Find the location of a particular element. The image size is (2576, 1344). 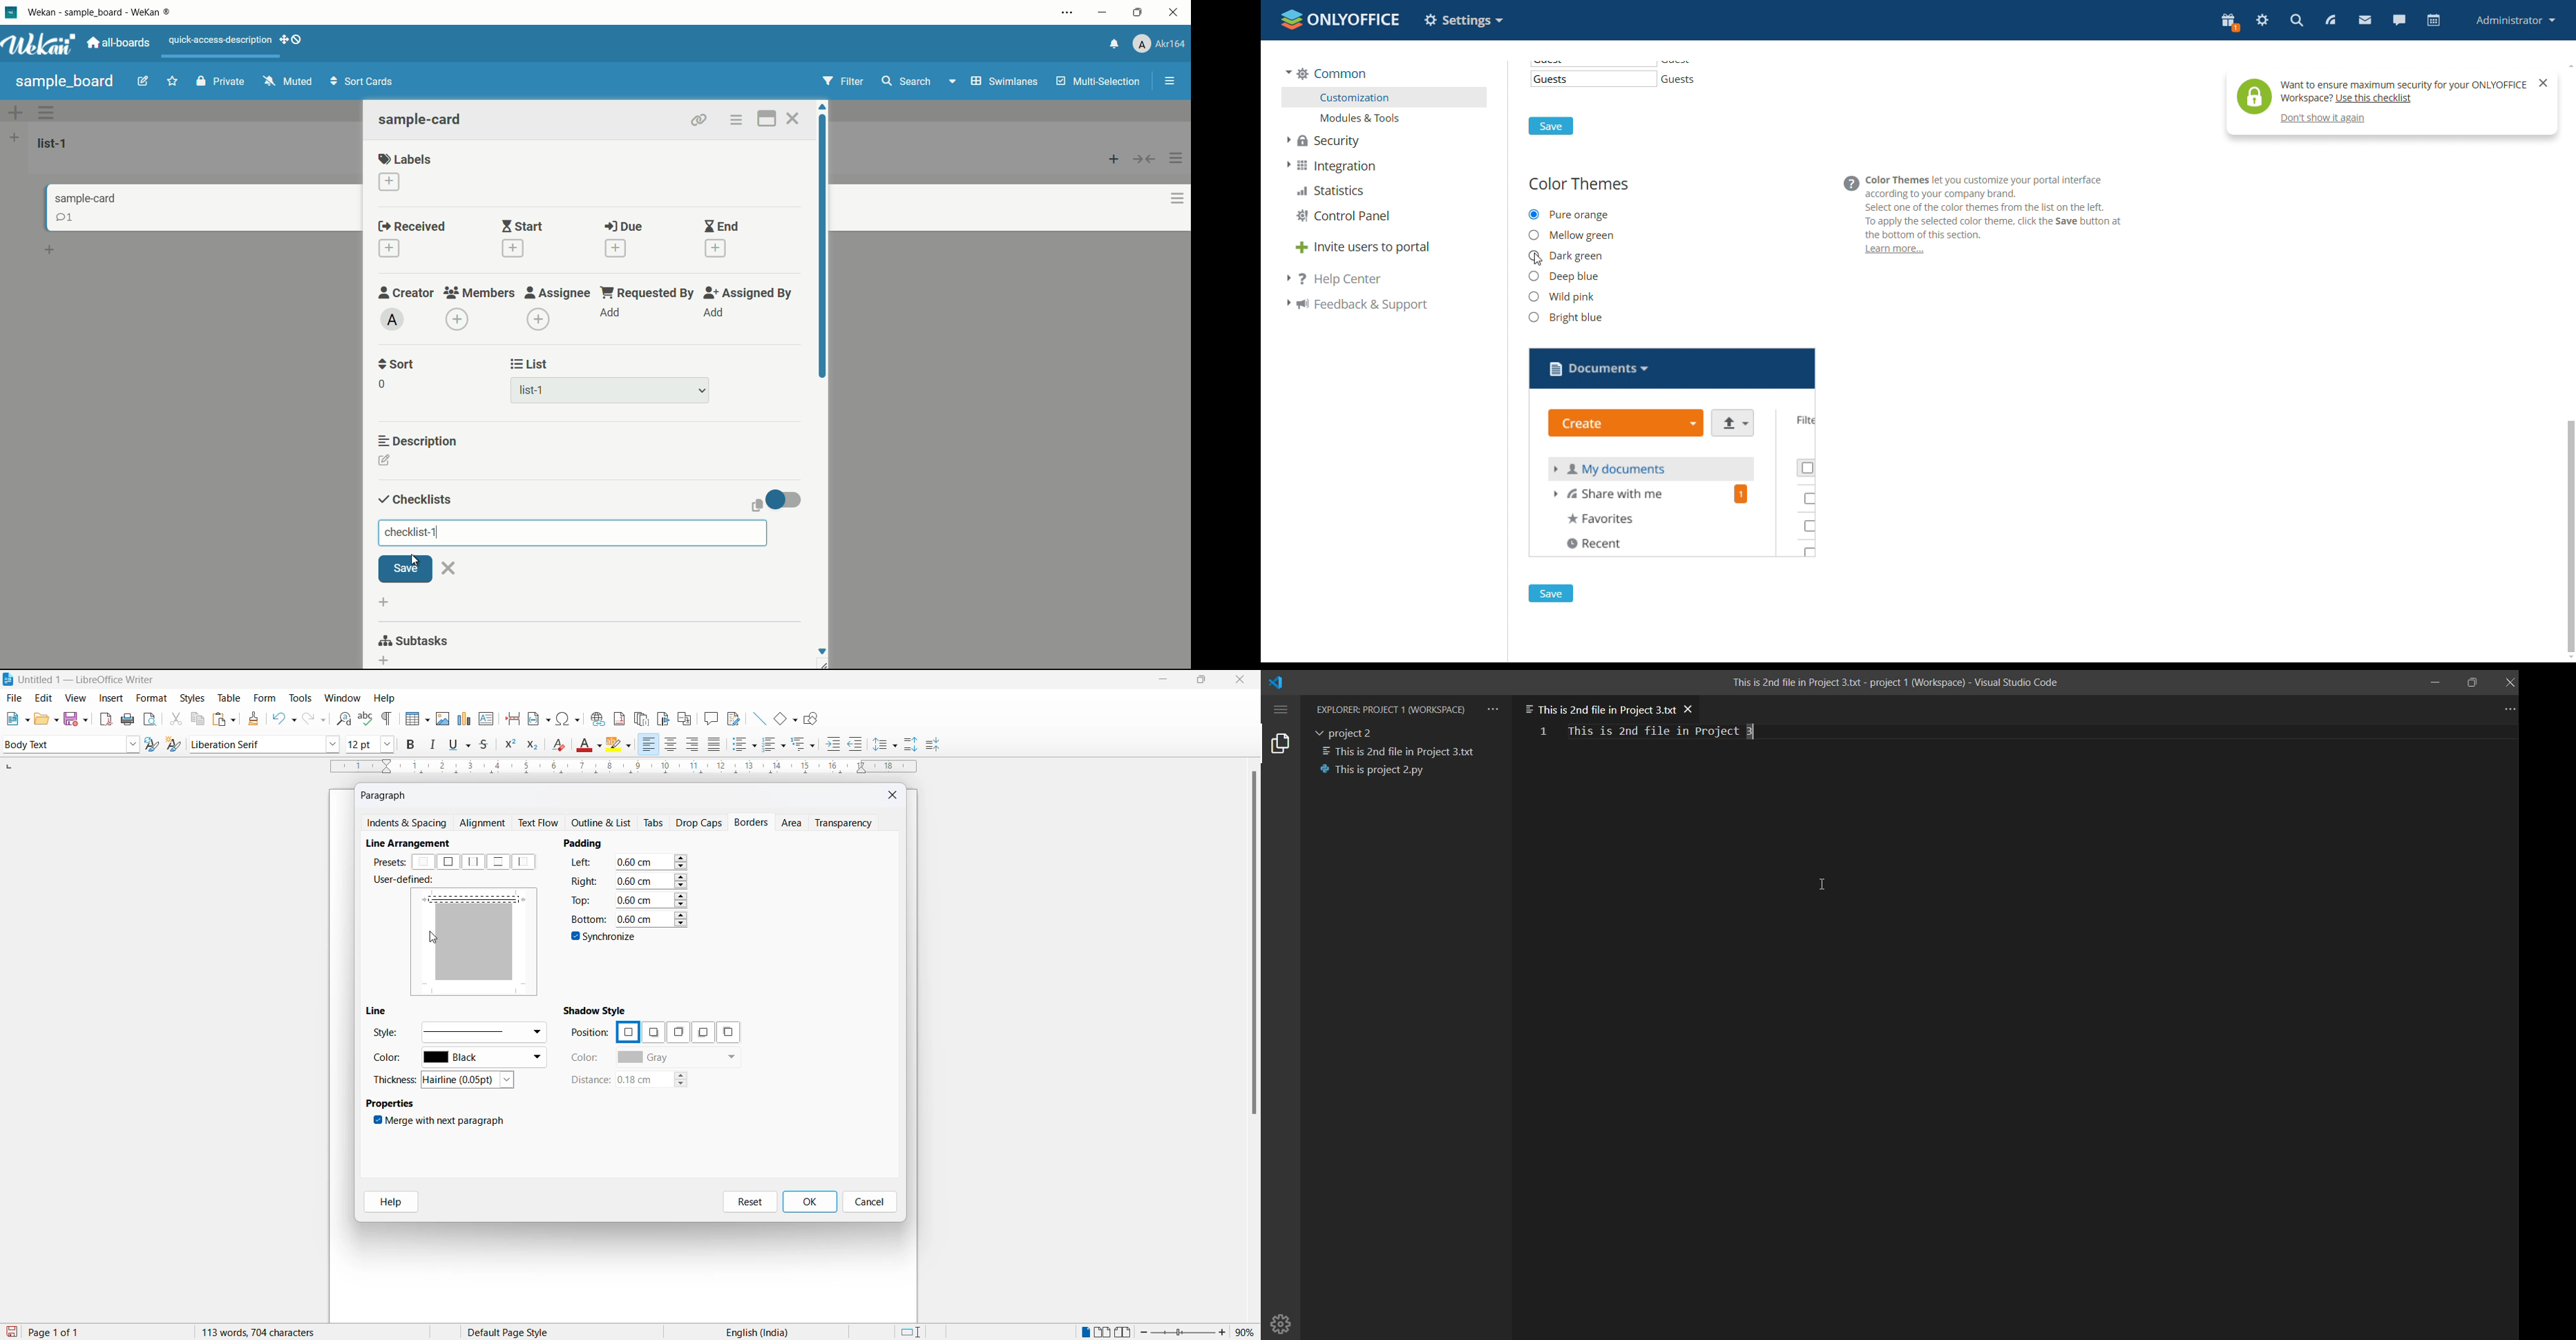

italic is located at coordinates (436, 745).